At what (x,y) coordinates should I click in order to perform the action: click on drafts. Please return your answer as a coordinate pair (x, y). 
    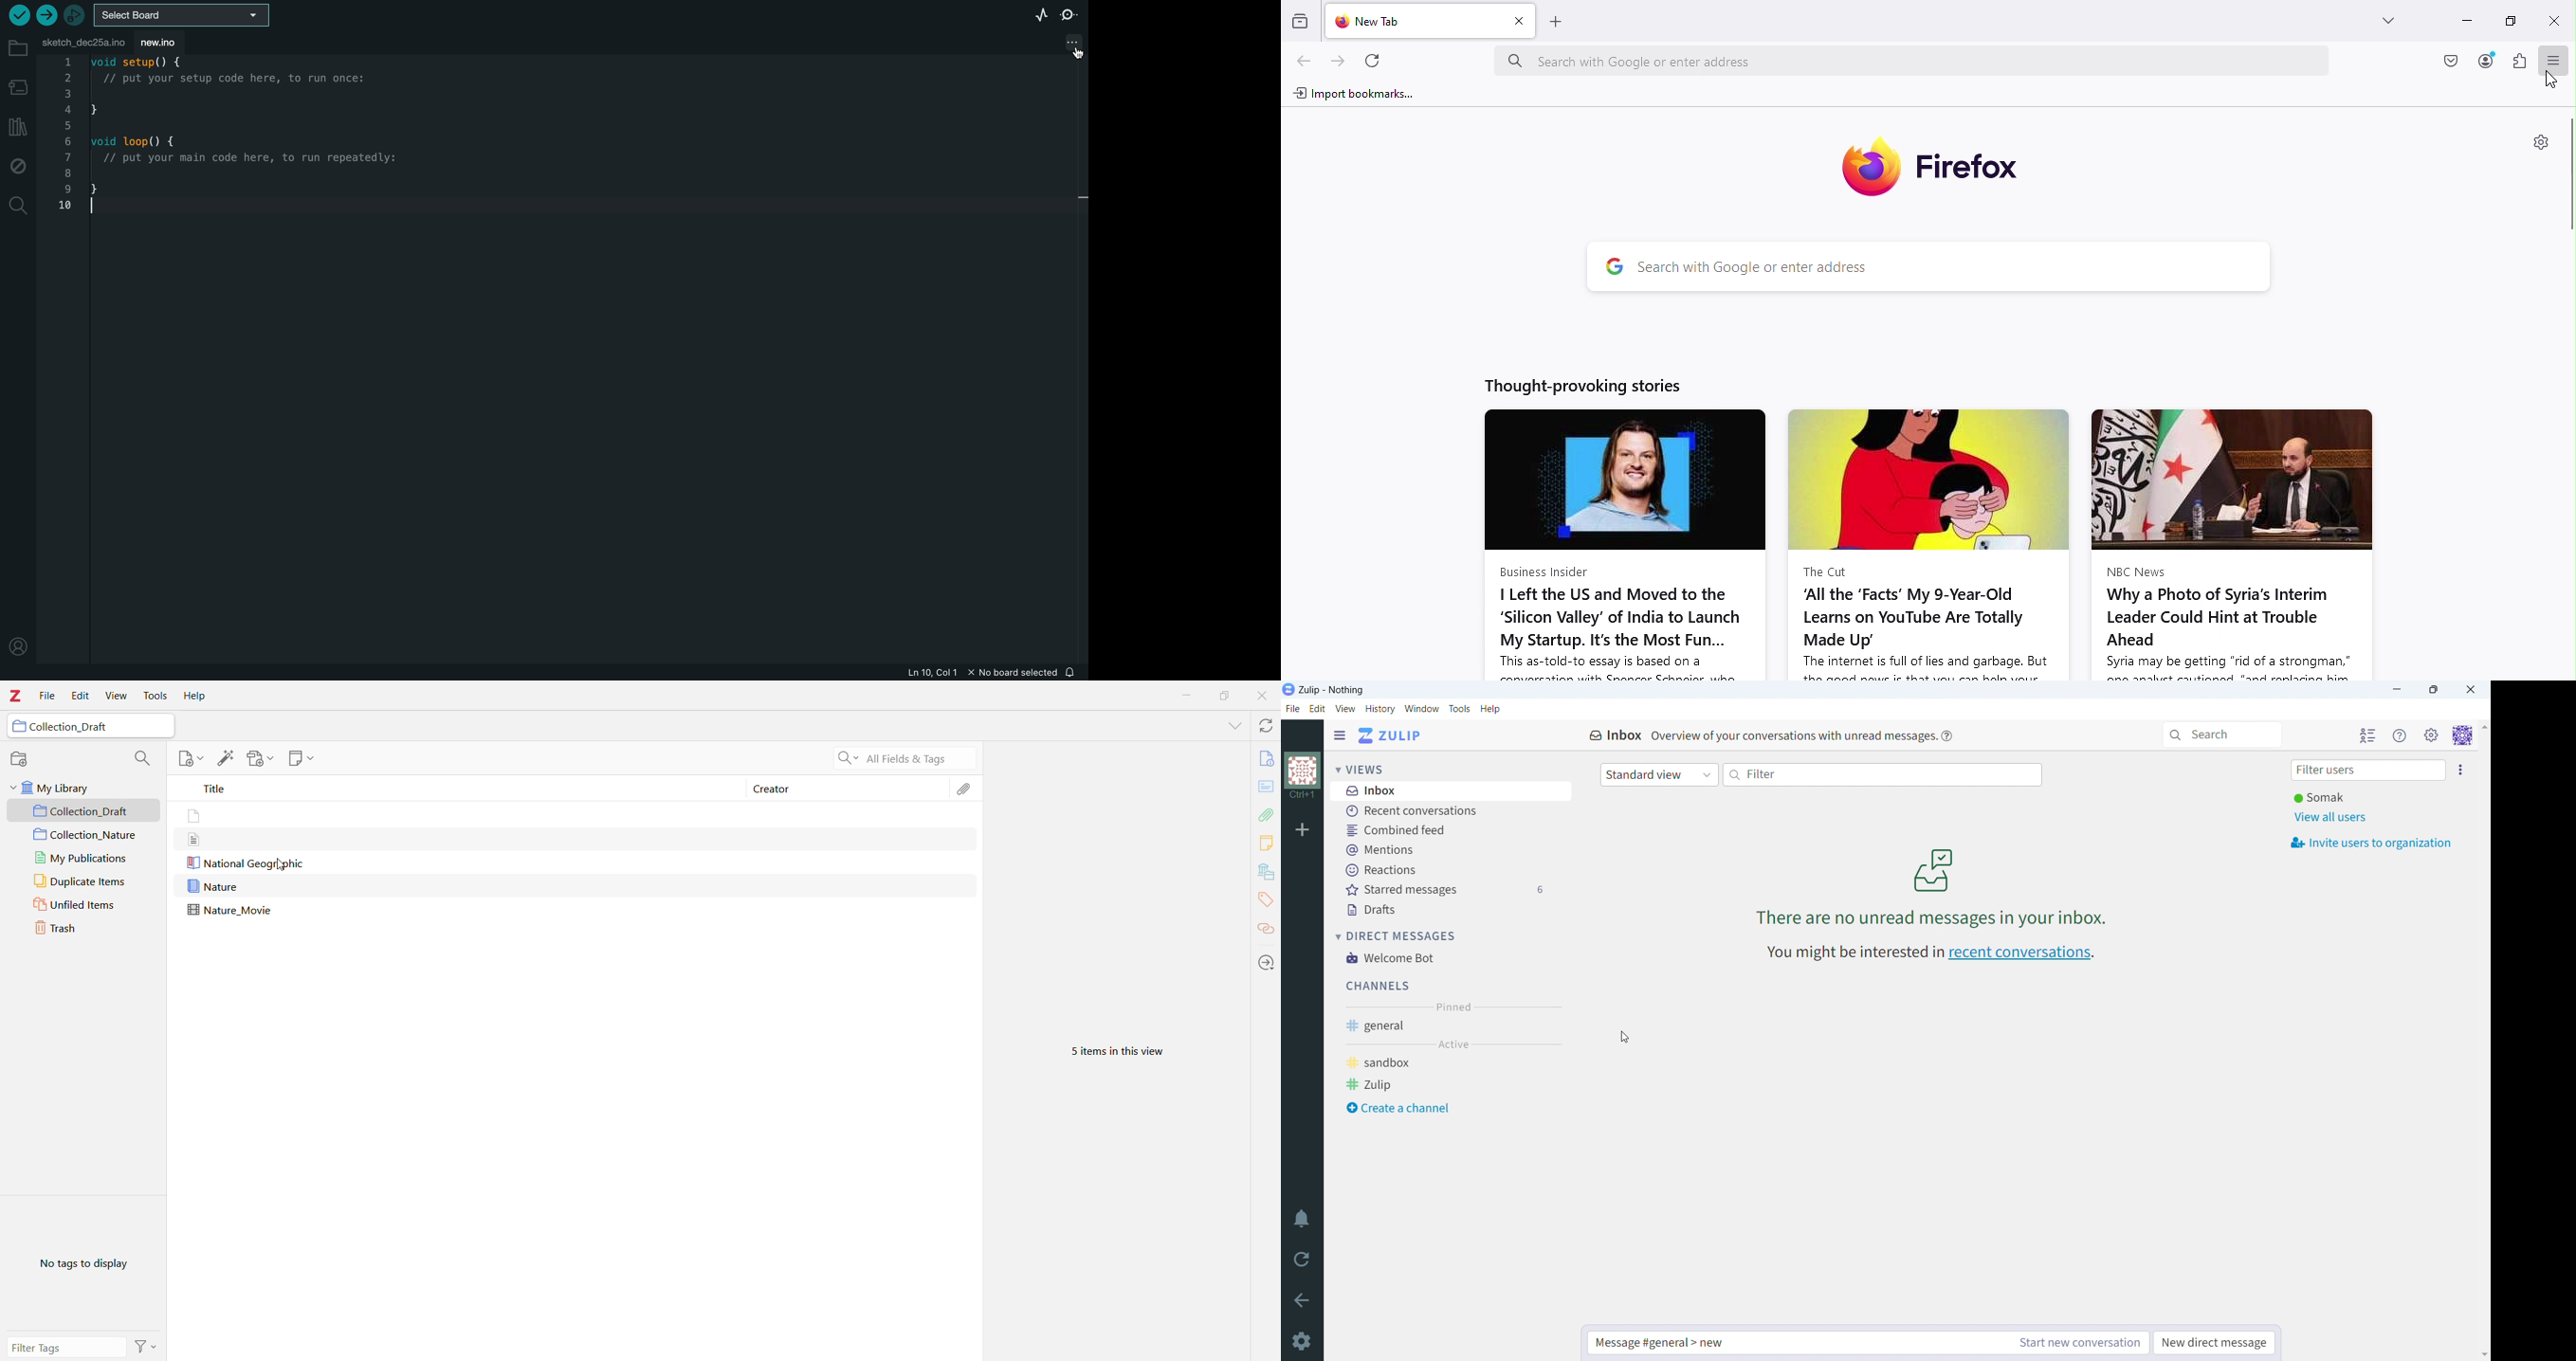
    Looking at the image, I should click on (1444, 910).